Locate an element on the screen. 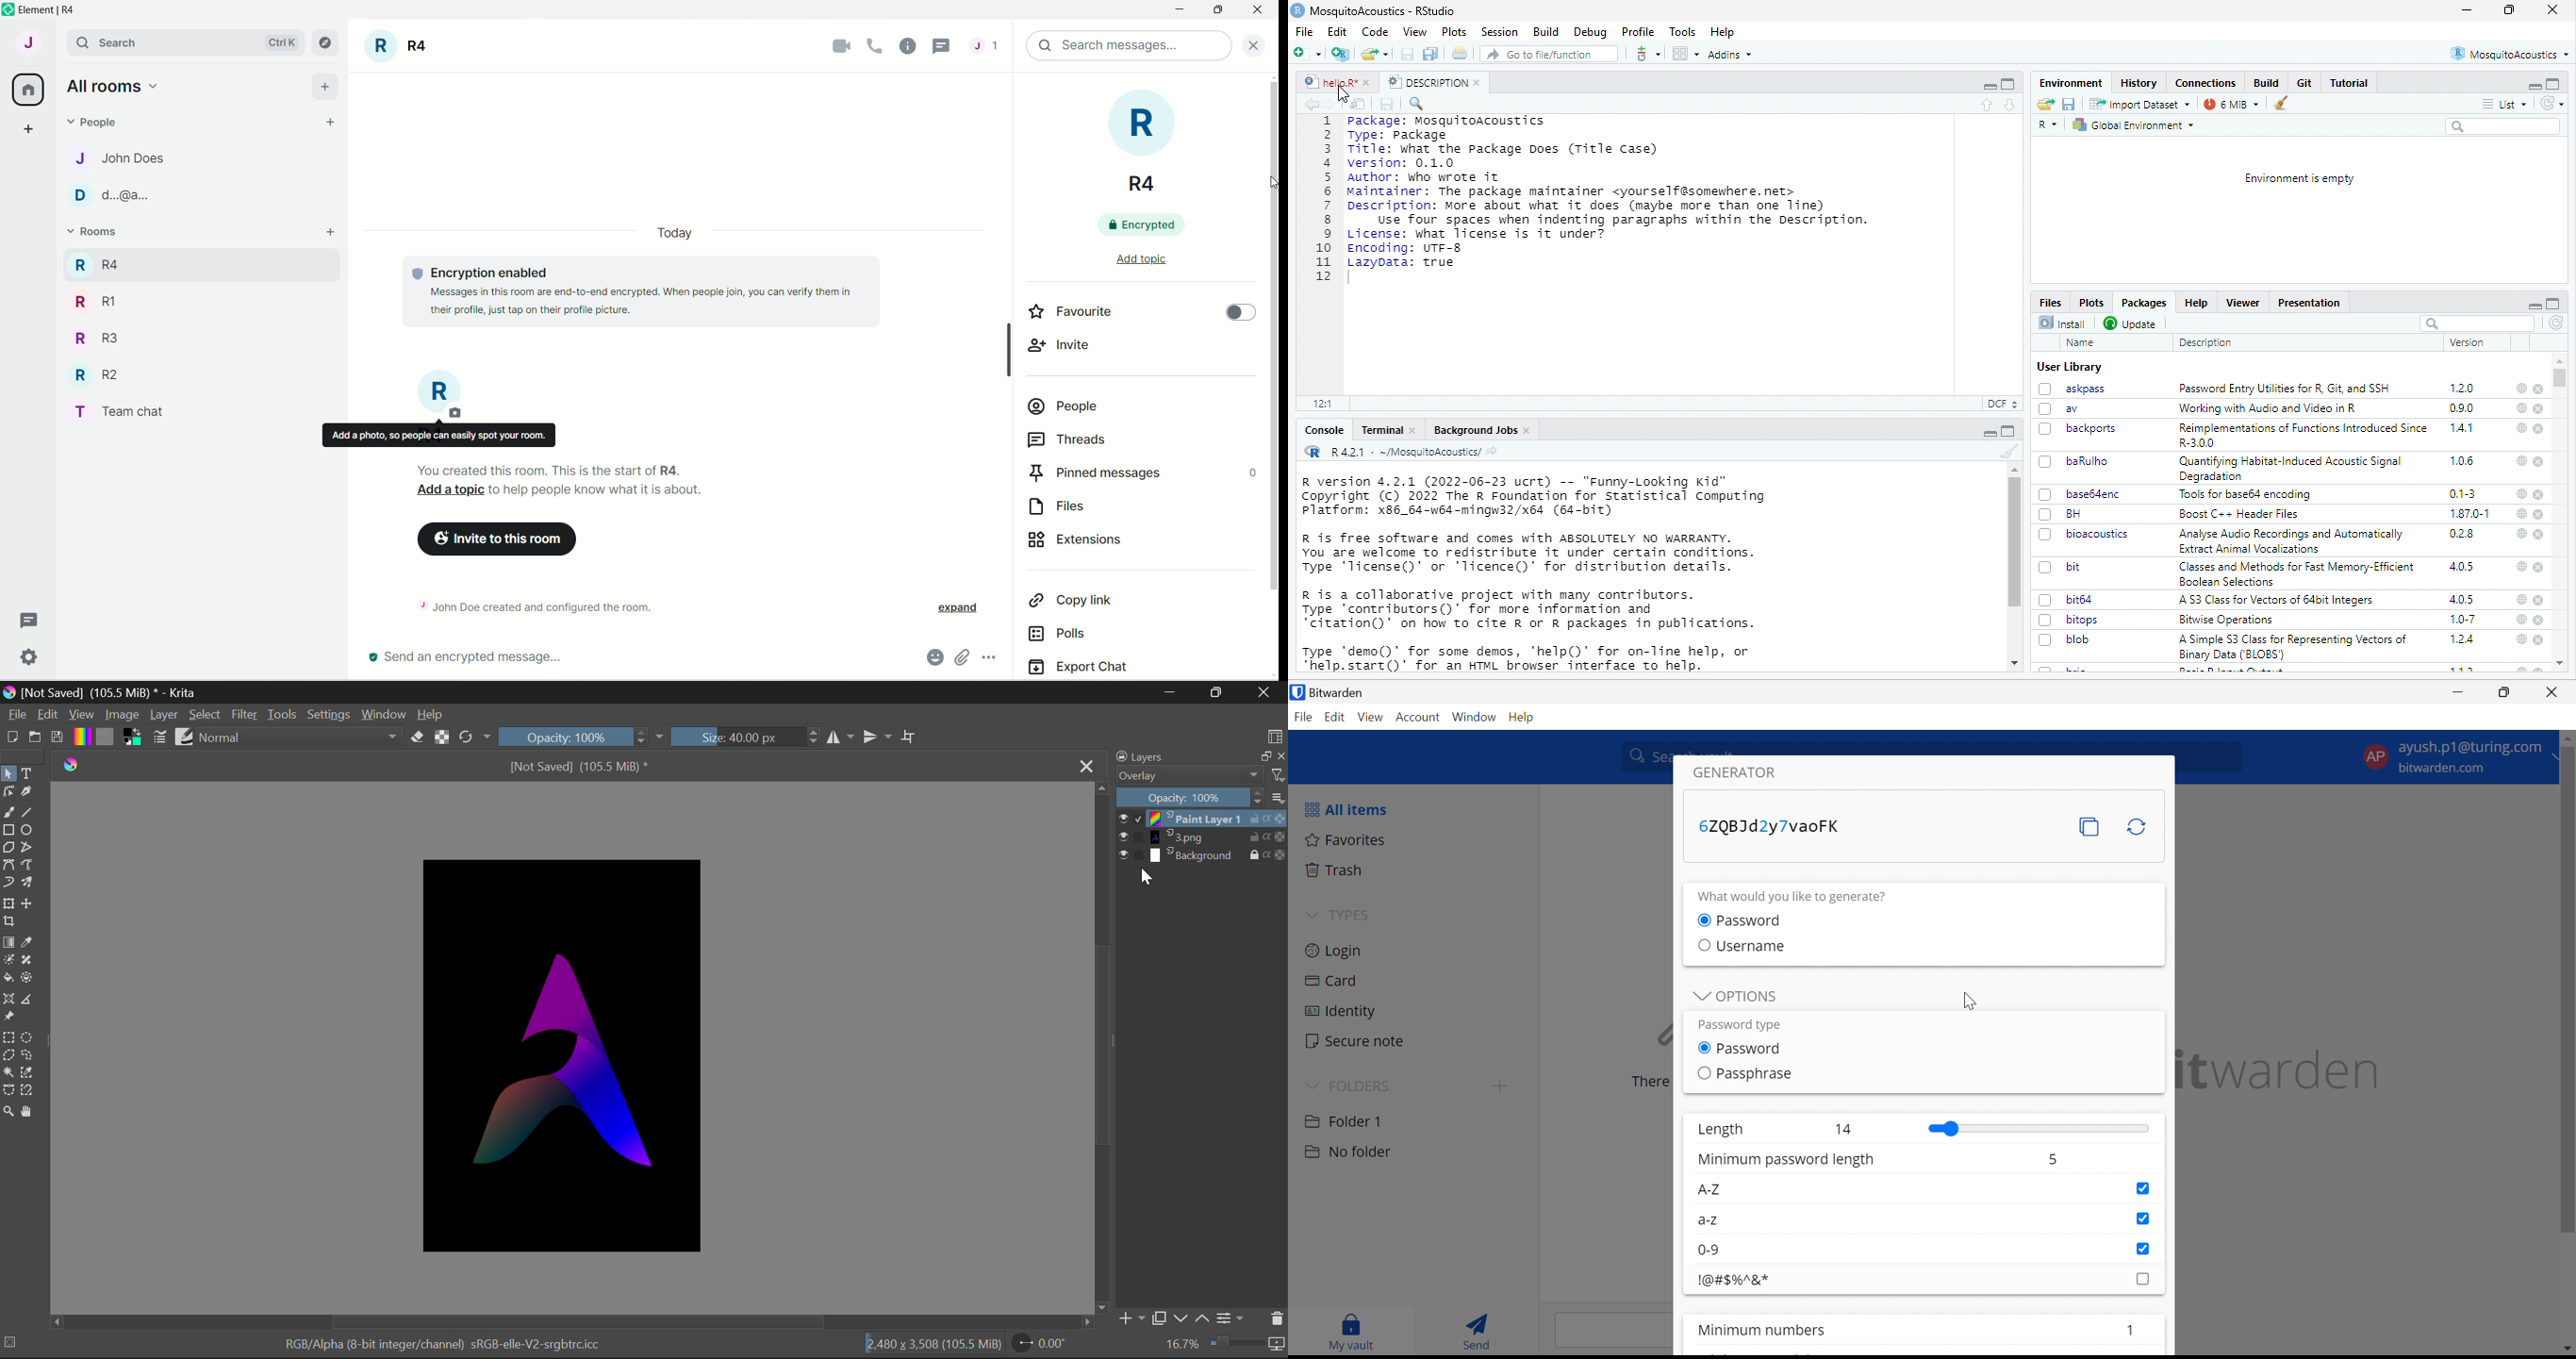 This screenshot has width=2576, height=1372. room title is located at coordinates (441, 395).